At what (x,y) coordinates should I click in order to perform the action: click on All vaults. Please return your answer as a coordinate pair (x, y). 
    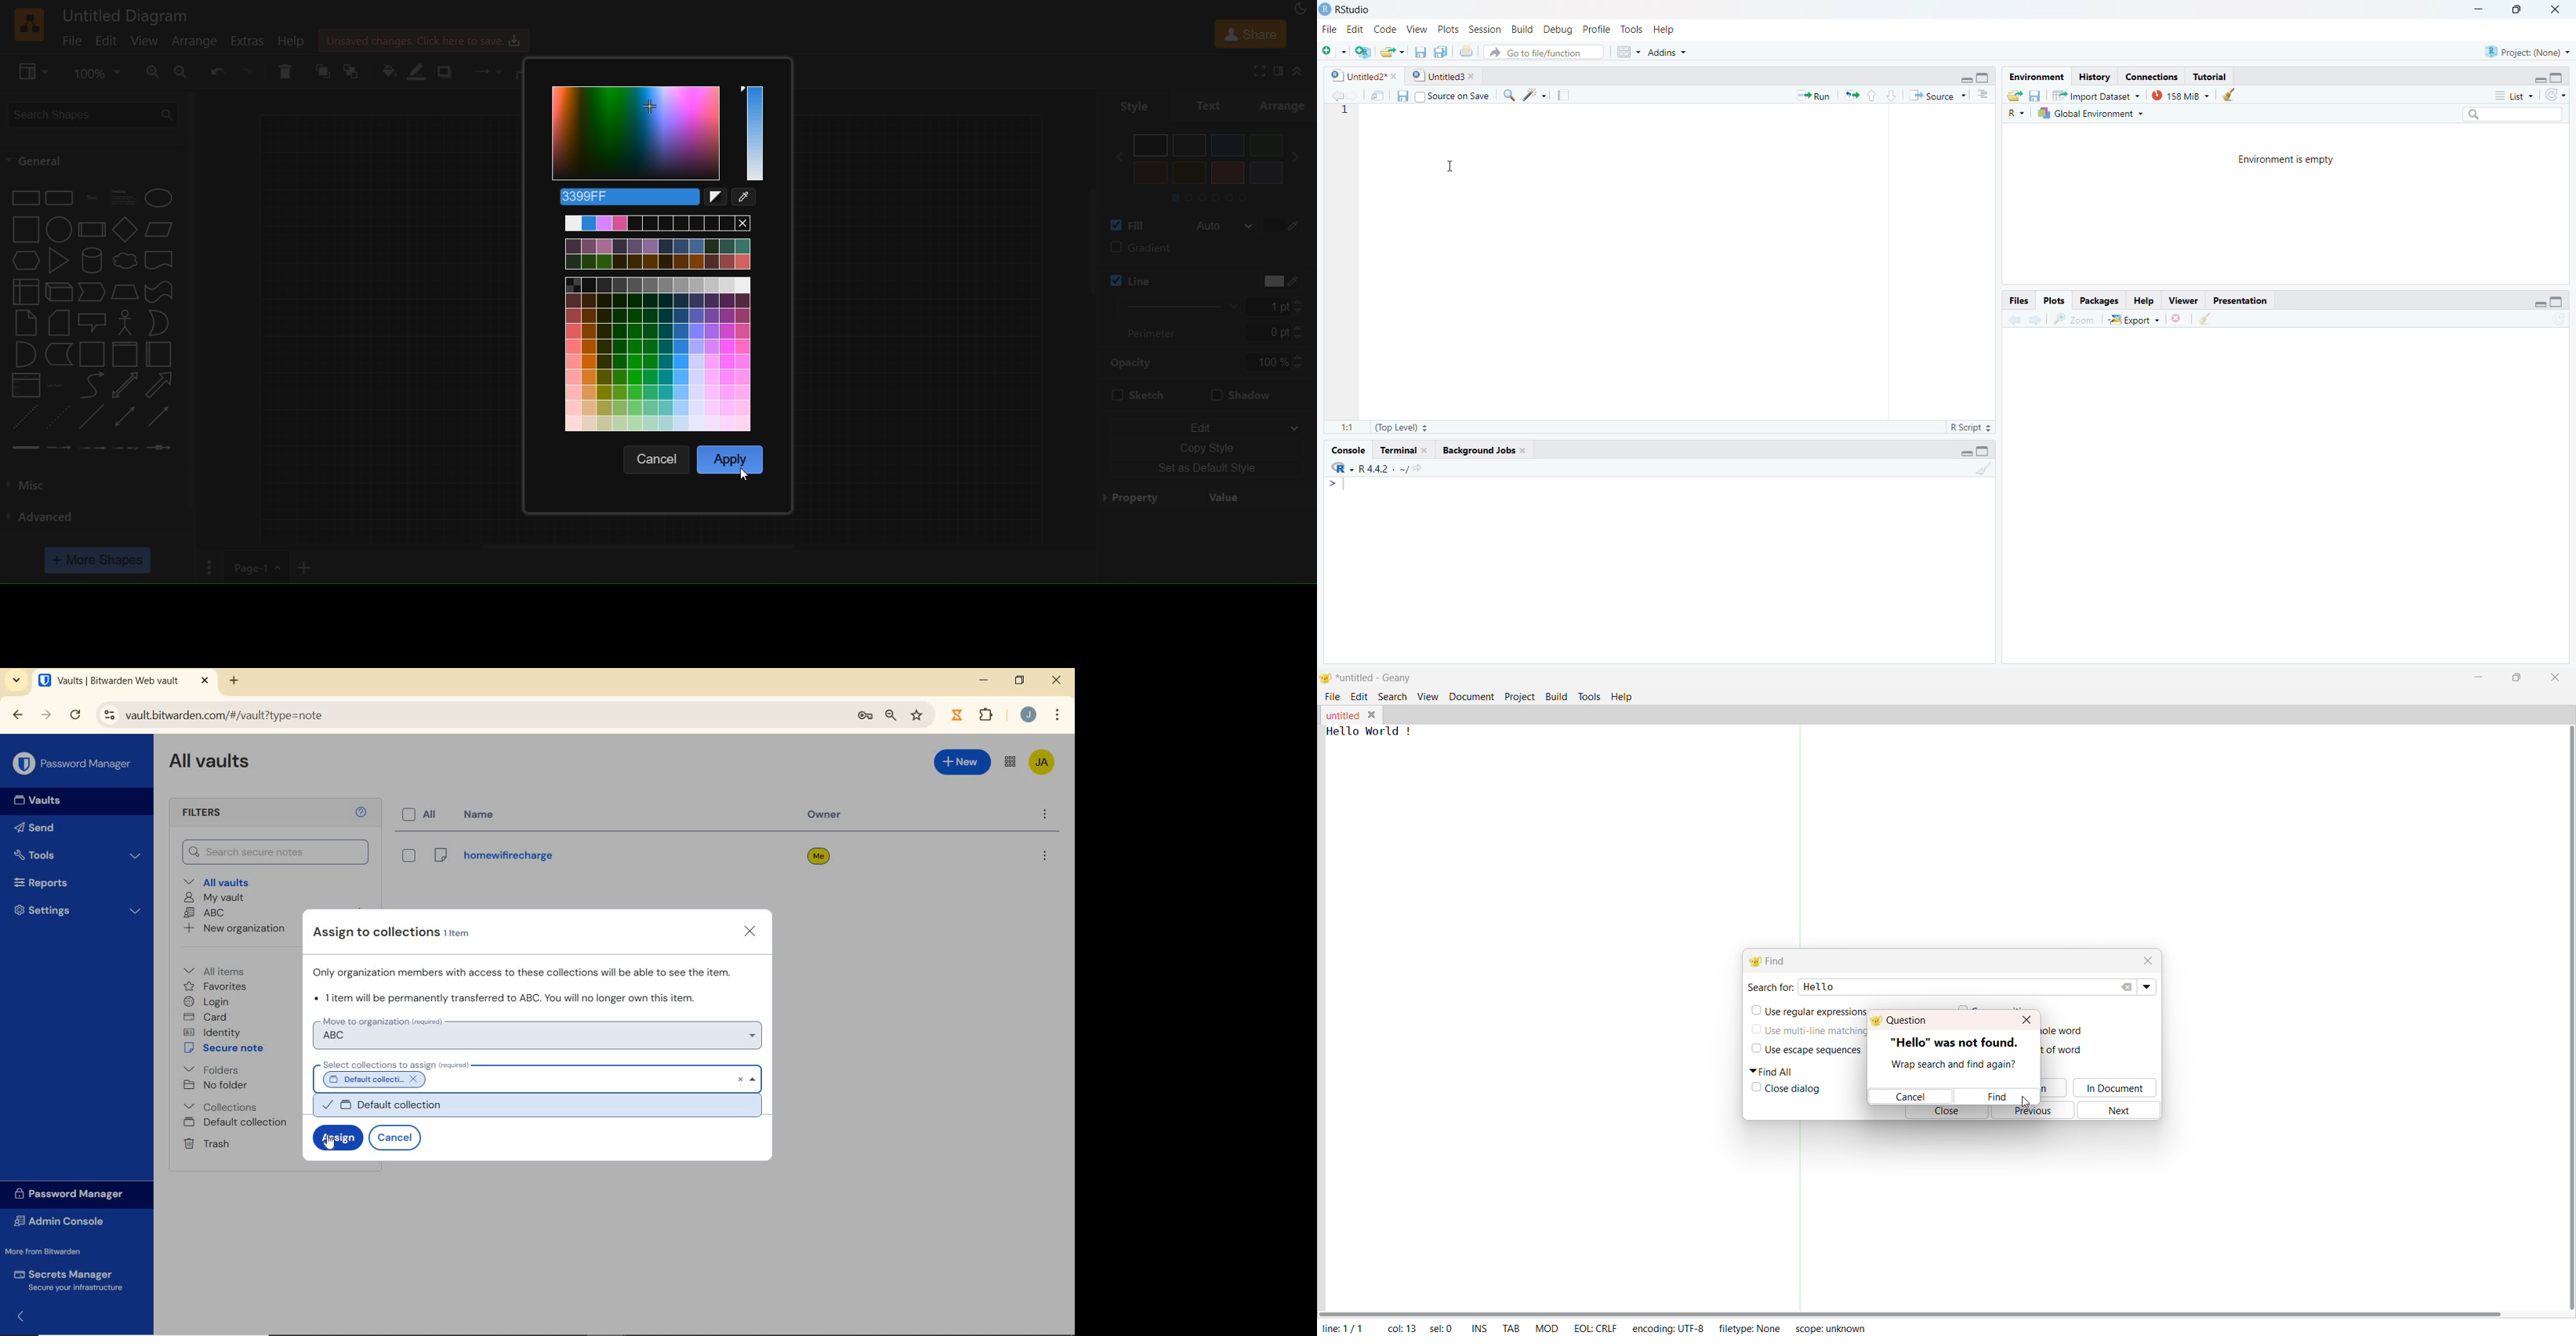
    Looking at the image, I should click on (218, 881).